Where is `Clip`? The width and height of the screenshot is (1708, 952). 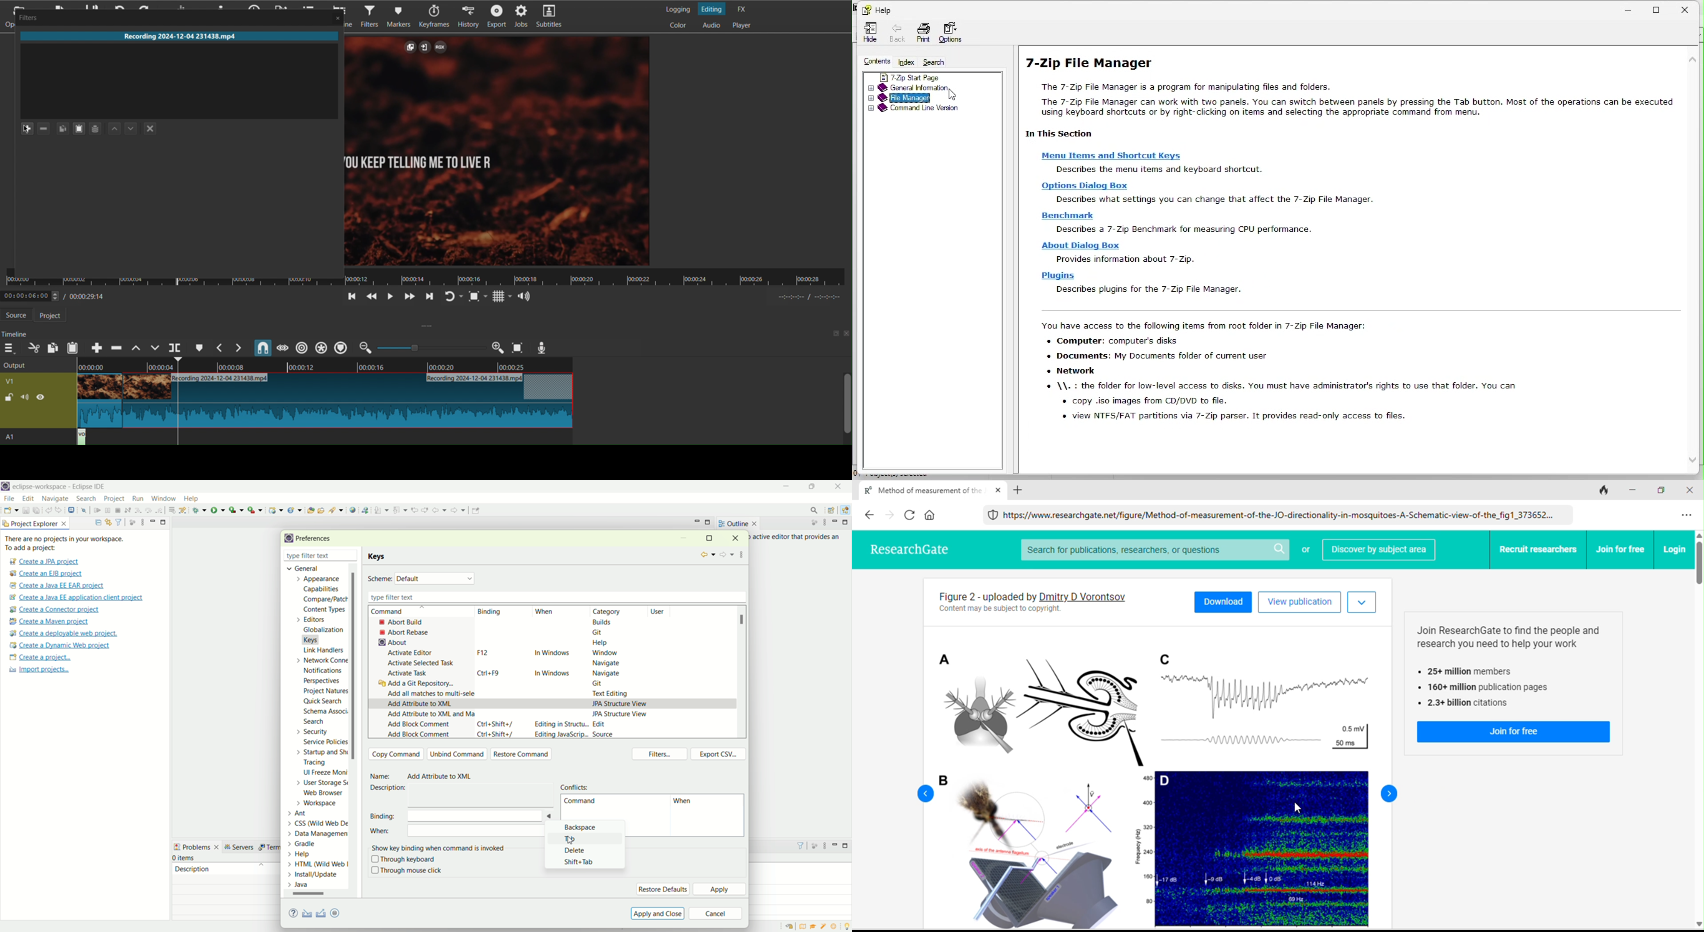 Clip is located at coordinates (322, 402).